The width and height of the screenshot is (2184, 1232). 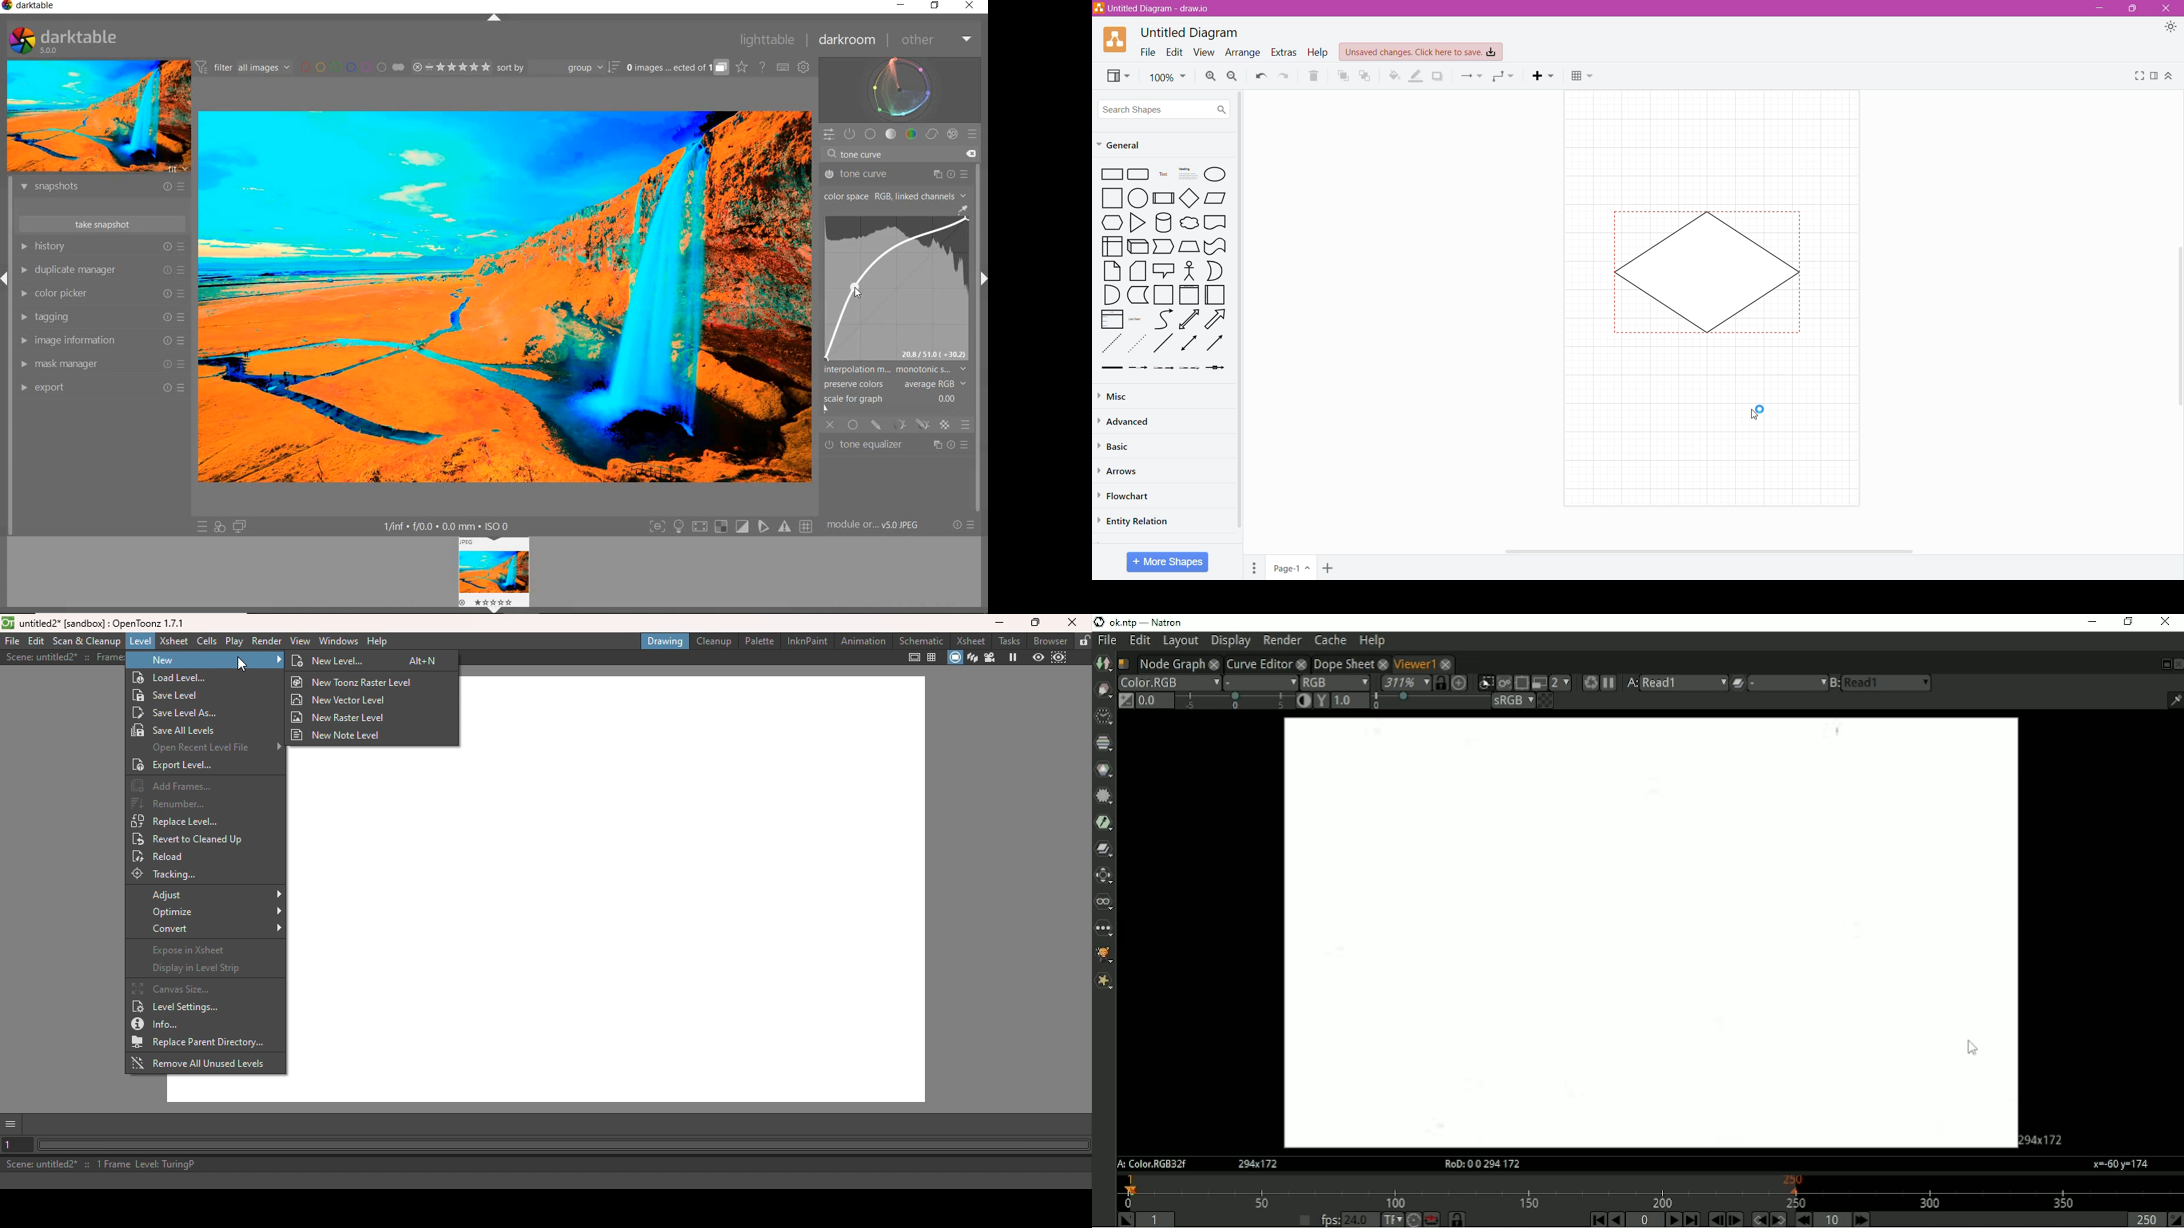 I want to click on Flowchart, so click(x=1128, y=497).